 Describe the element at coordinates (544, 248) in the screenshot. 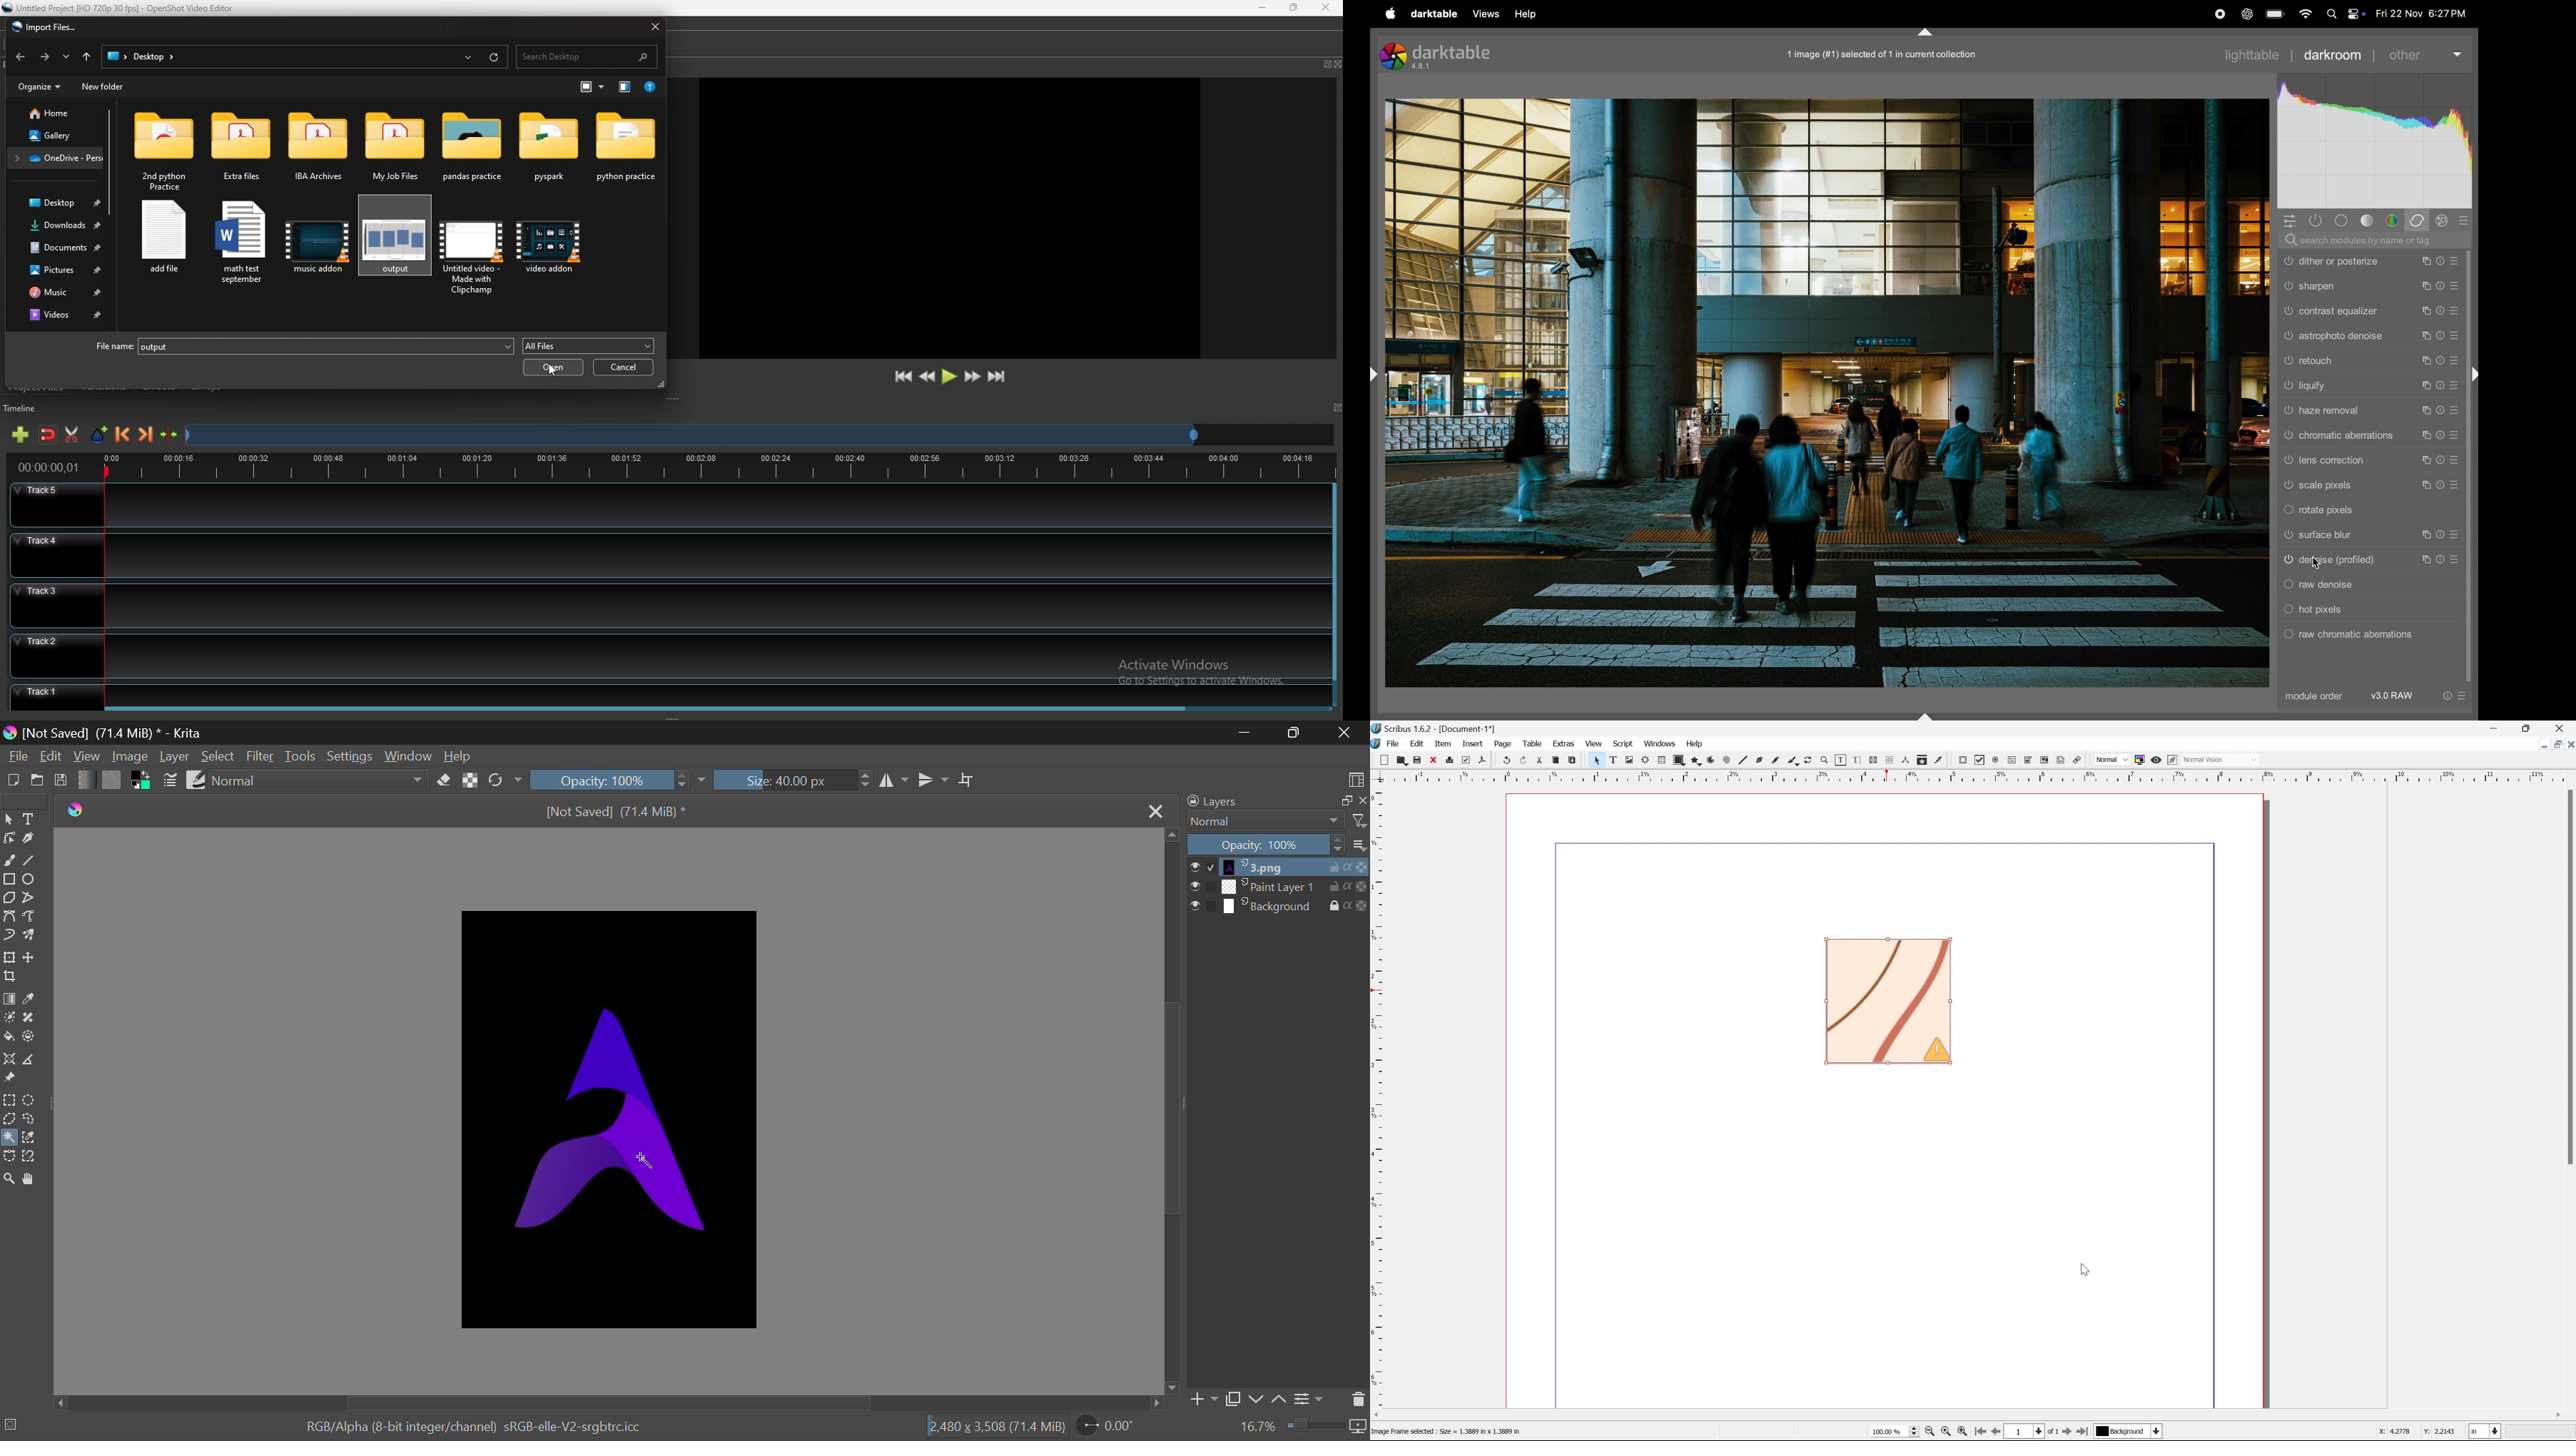

I see `file` at that location.